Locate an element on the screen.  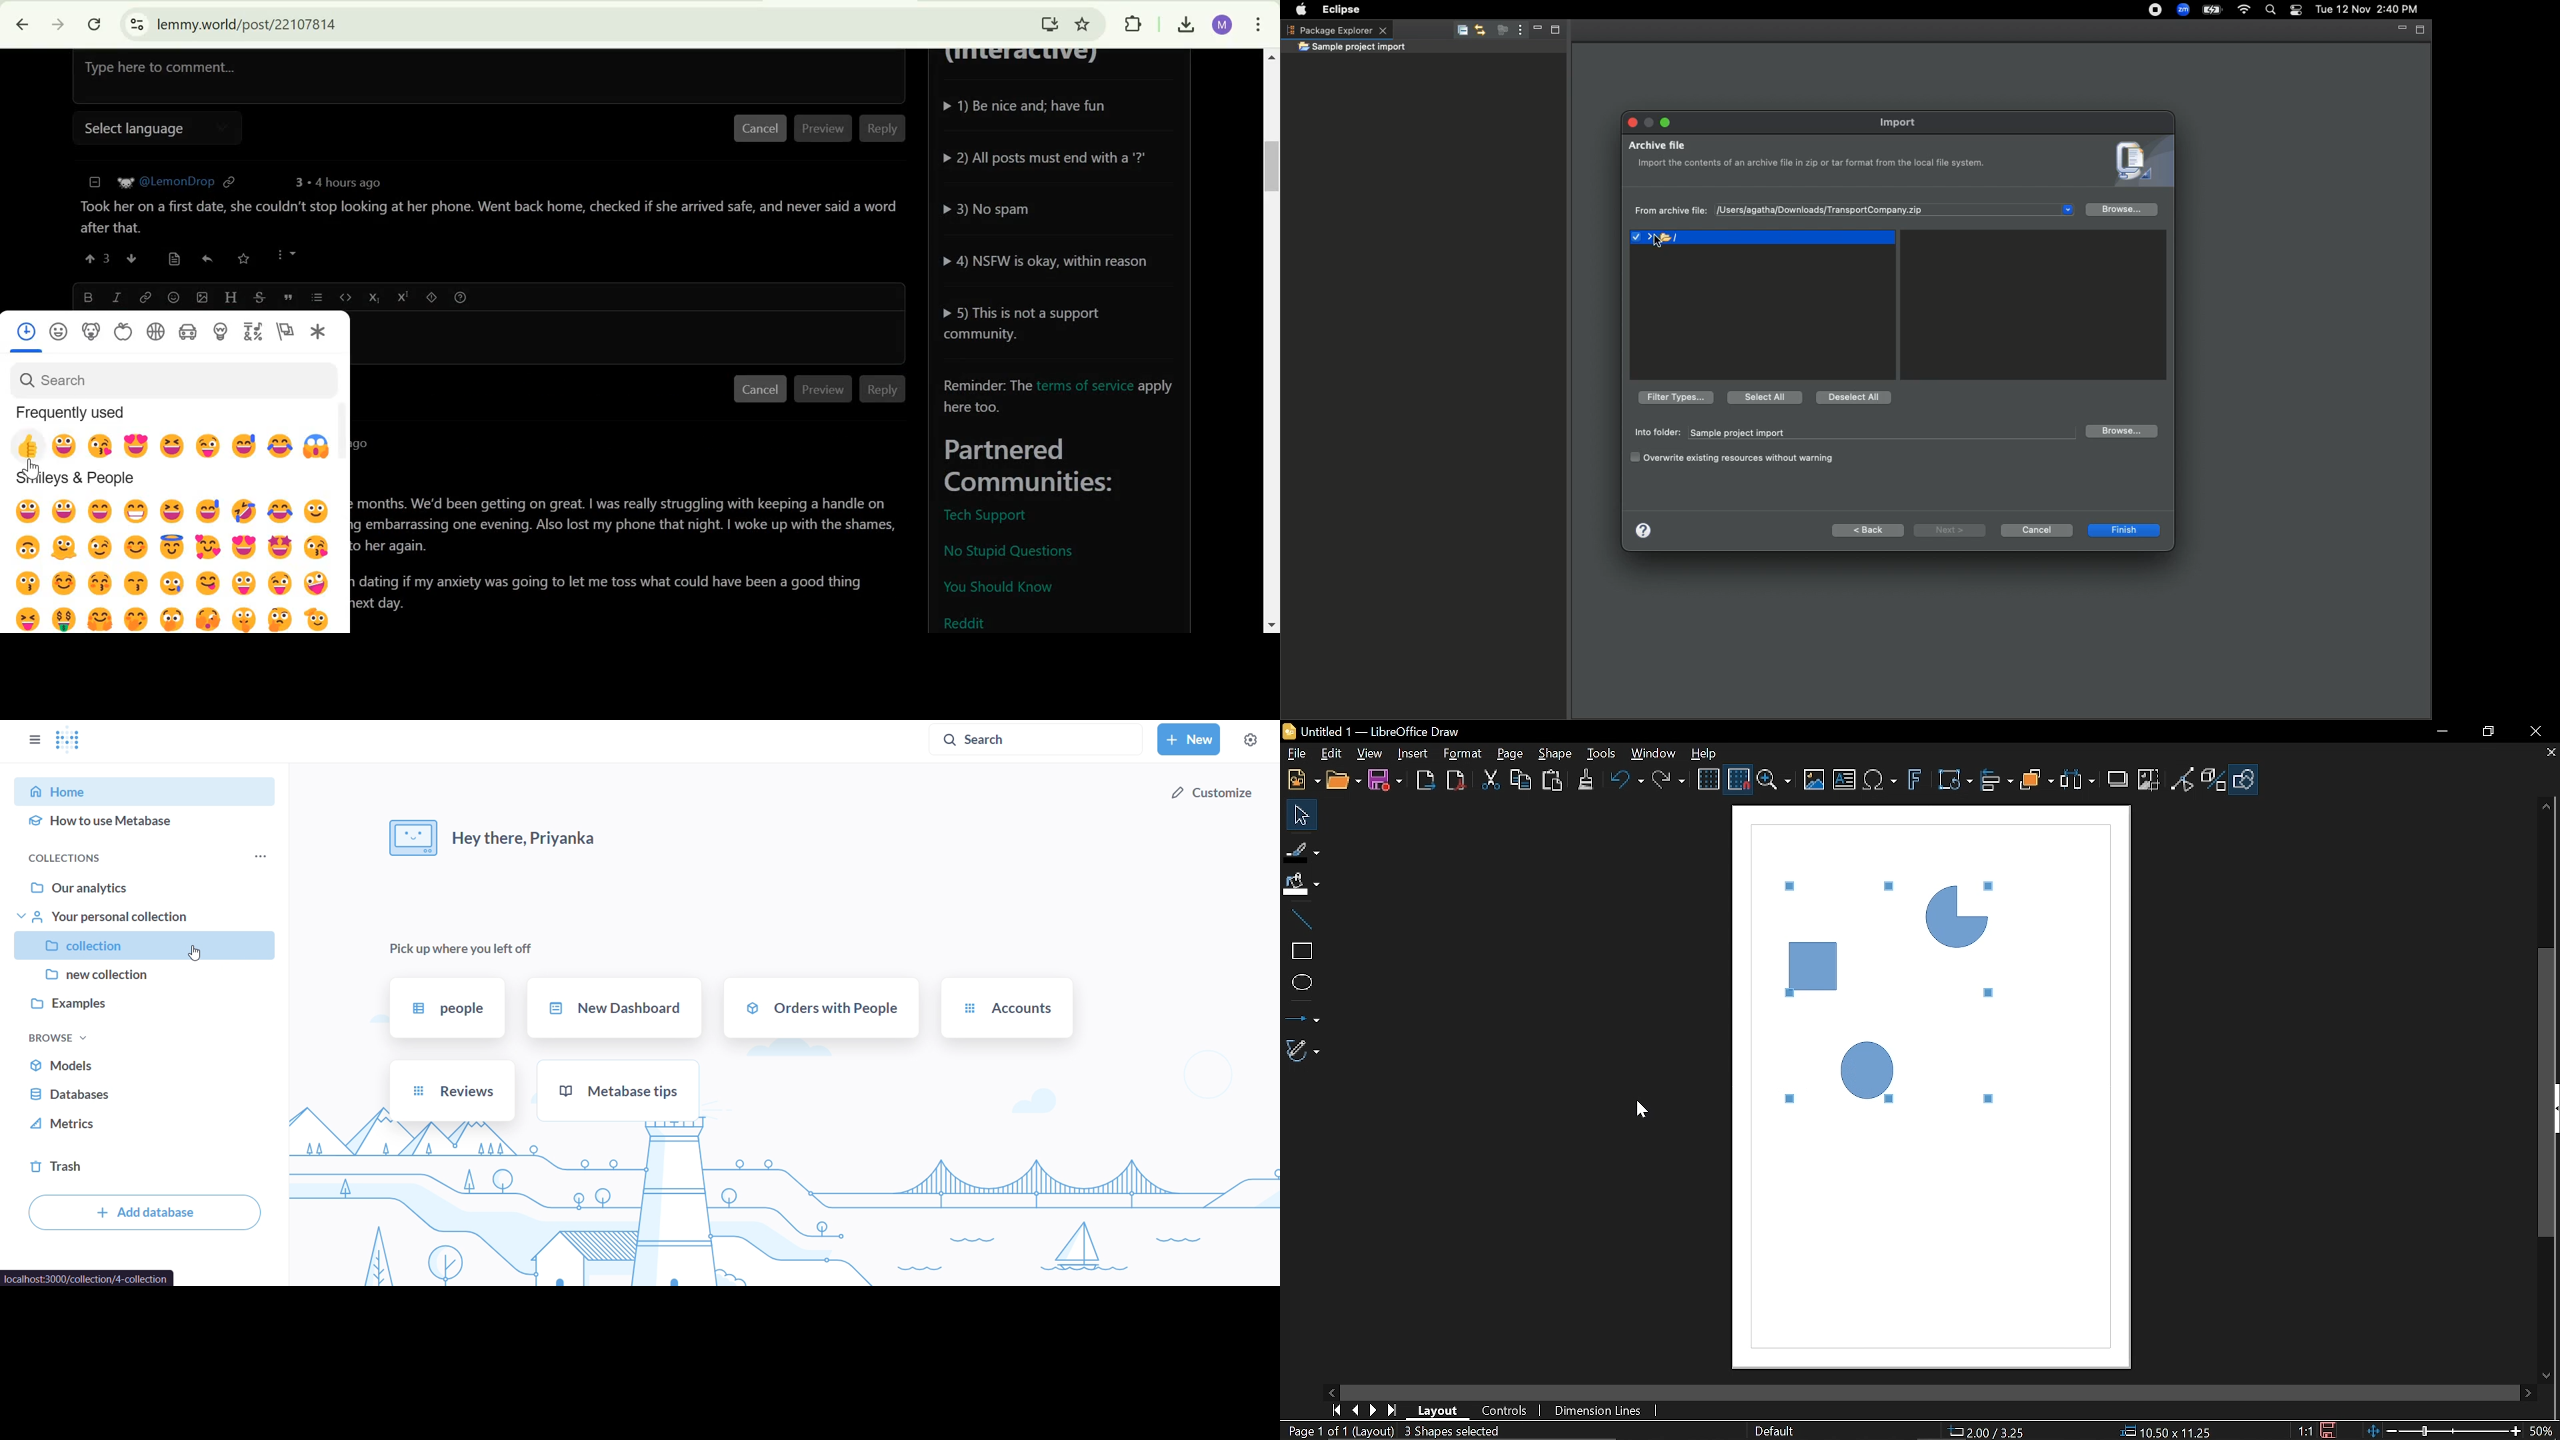
subscript is located at coordinates (372, 297).